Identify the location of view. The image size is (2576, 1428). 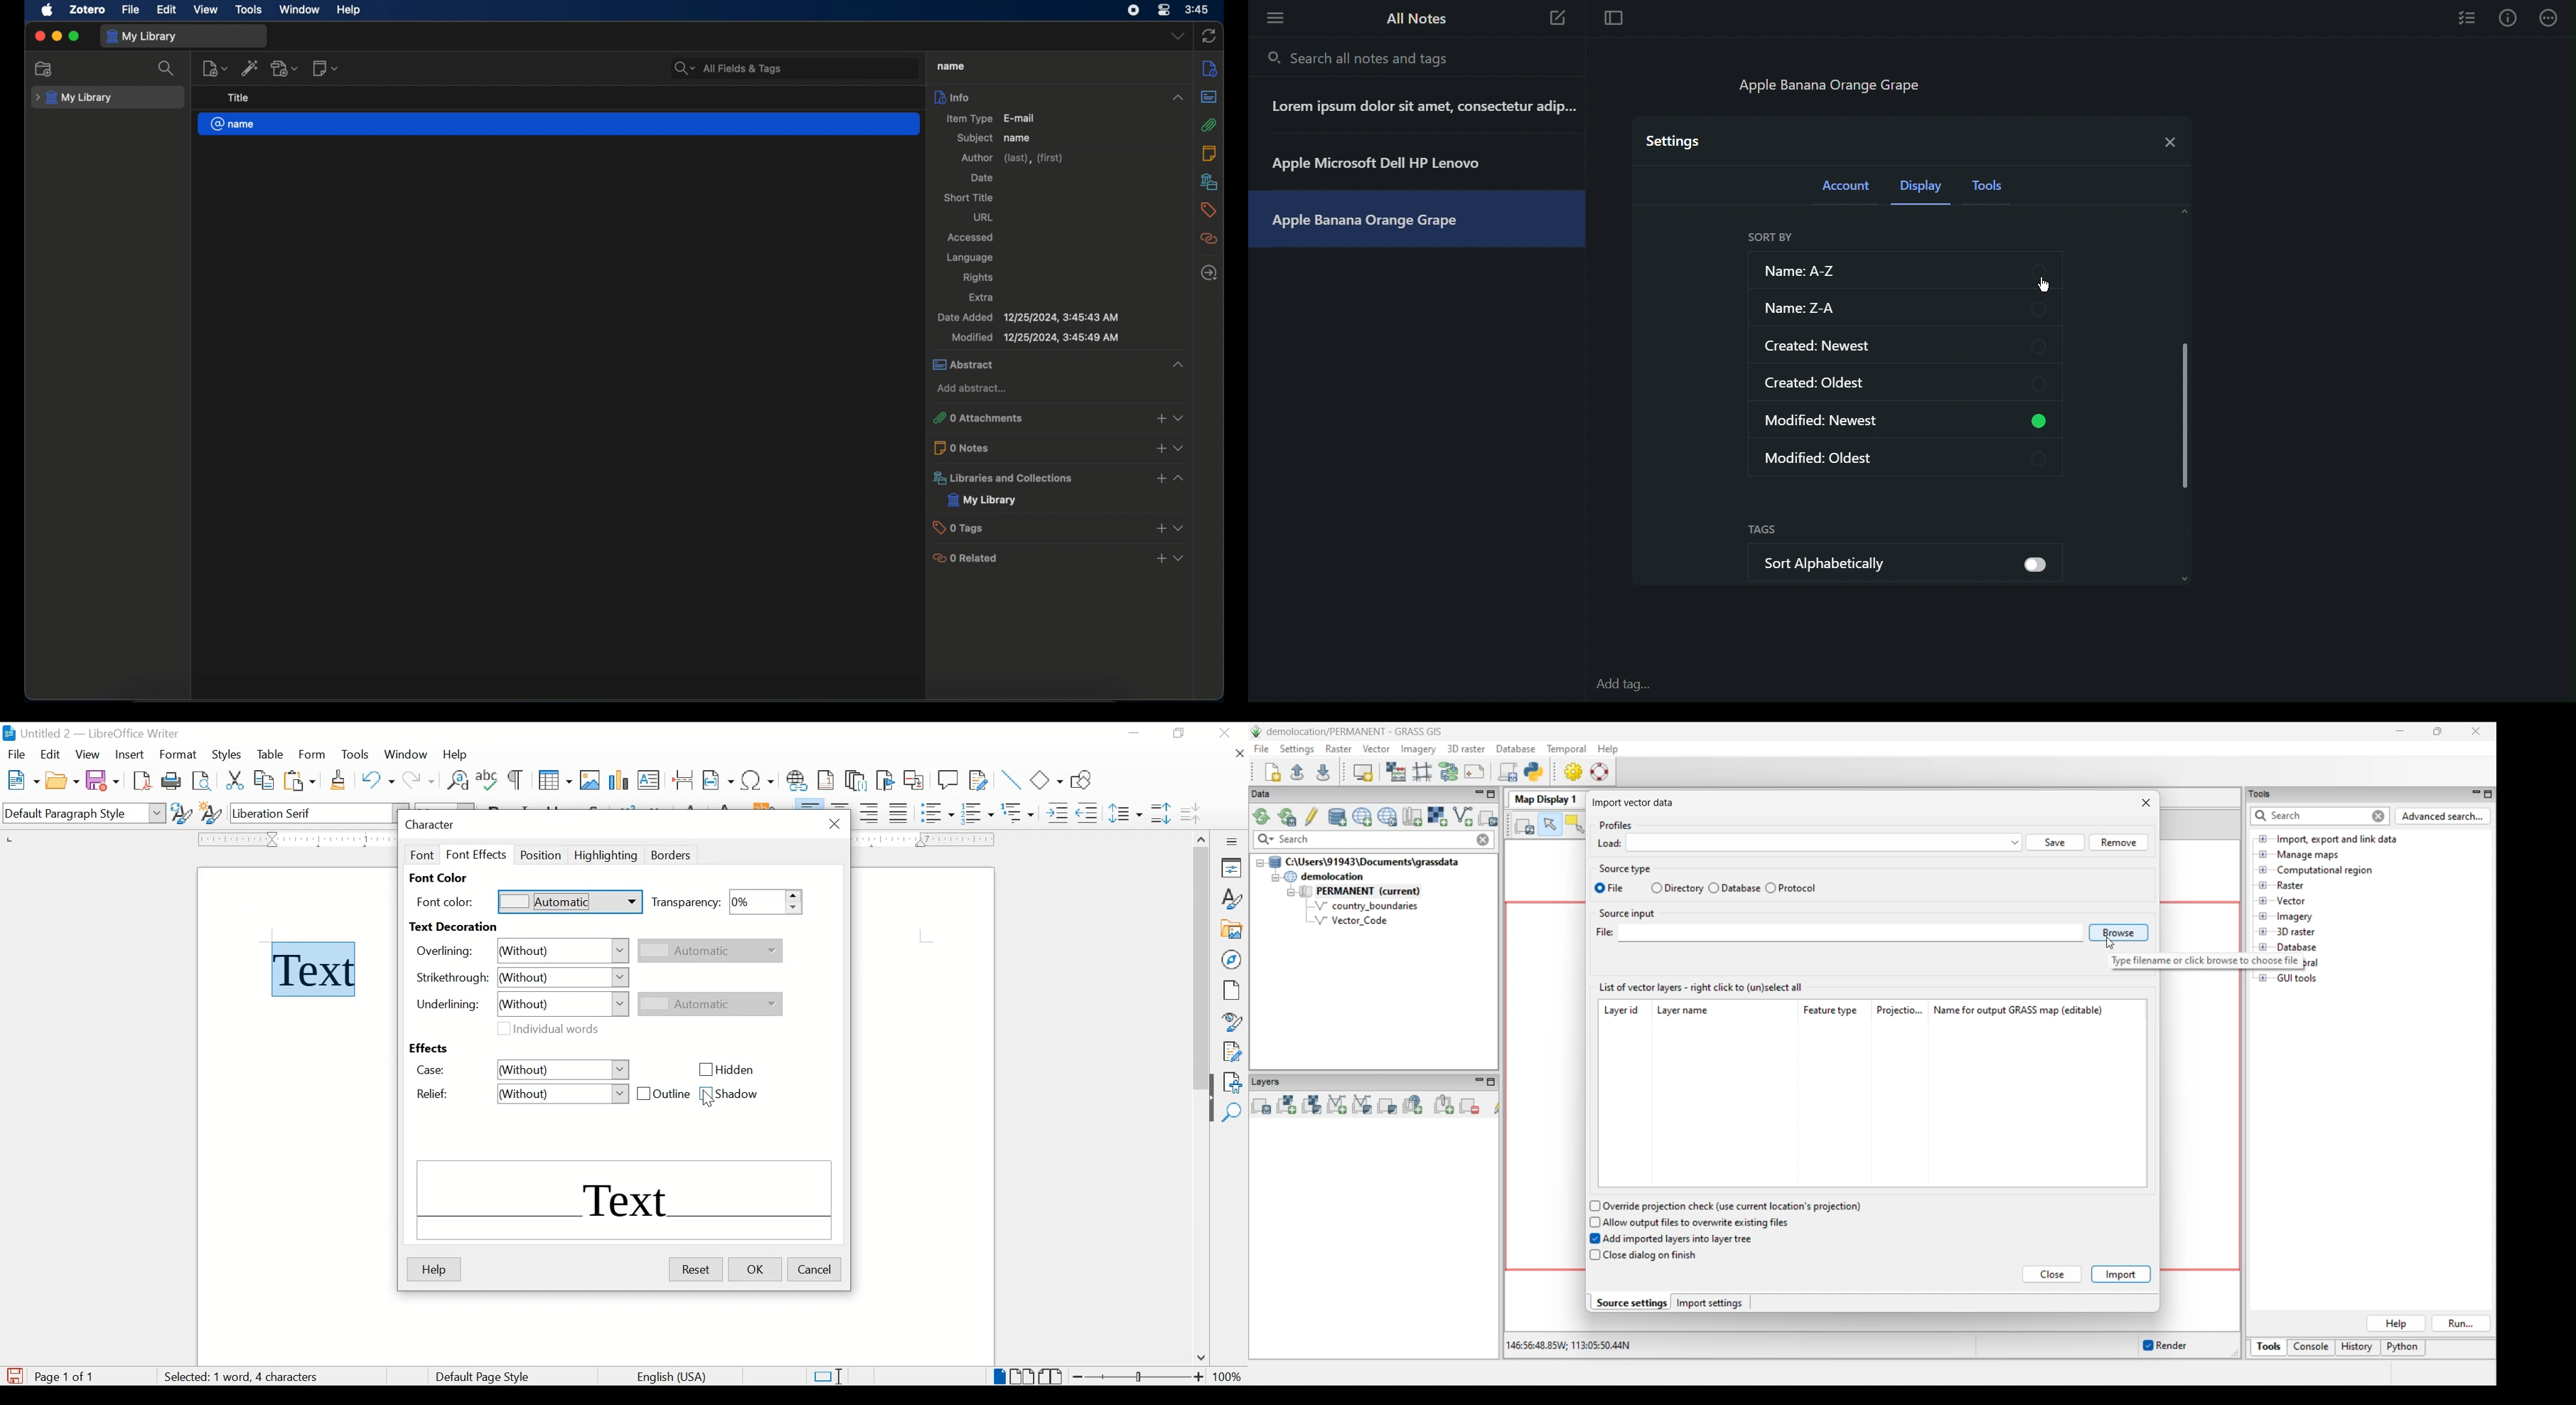
(206, 10).